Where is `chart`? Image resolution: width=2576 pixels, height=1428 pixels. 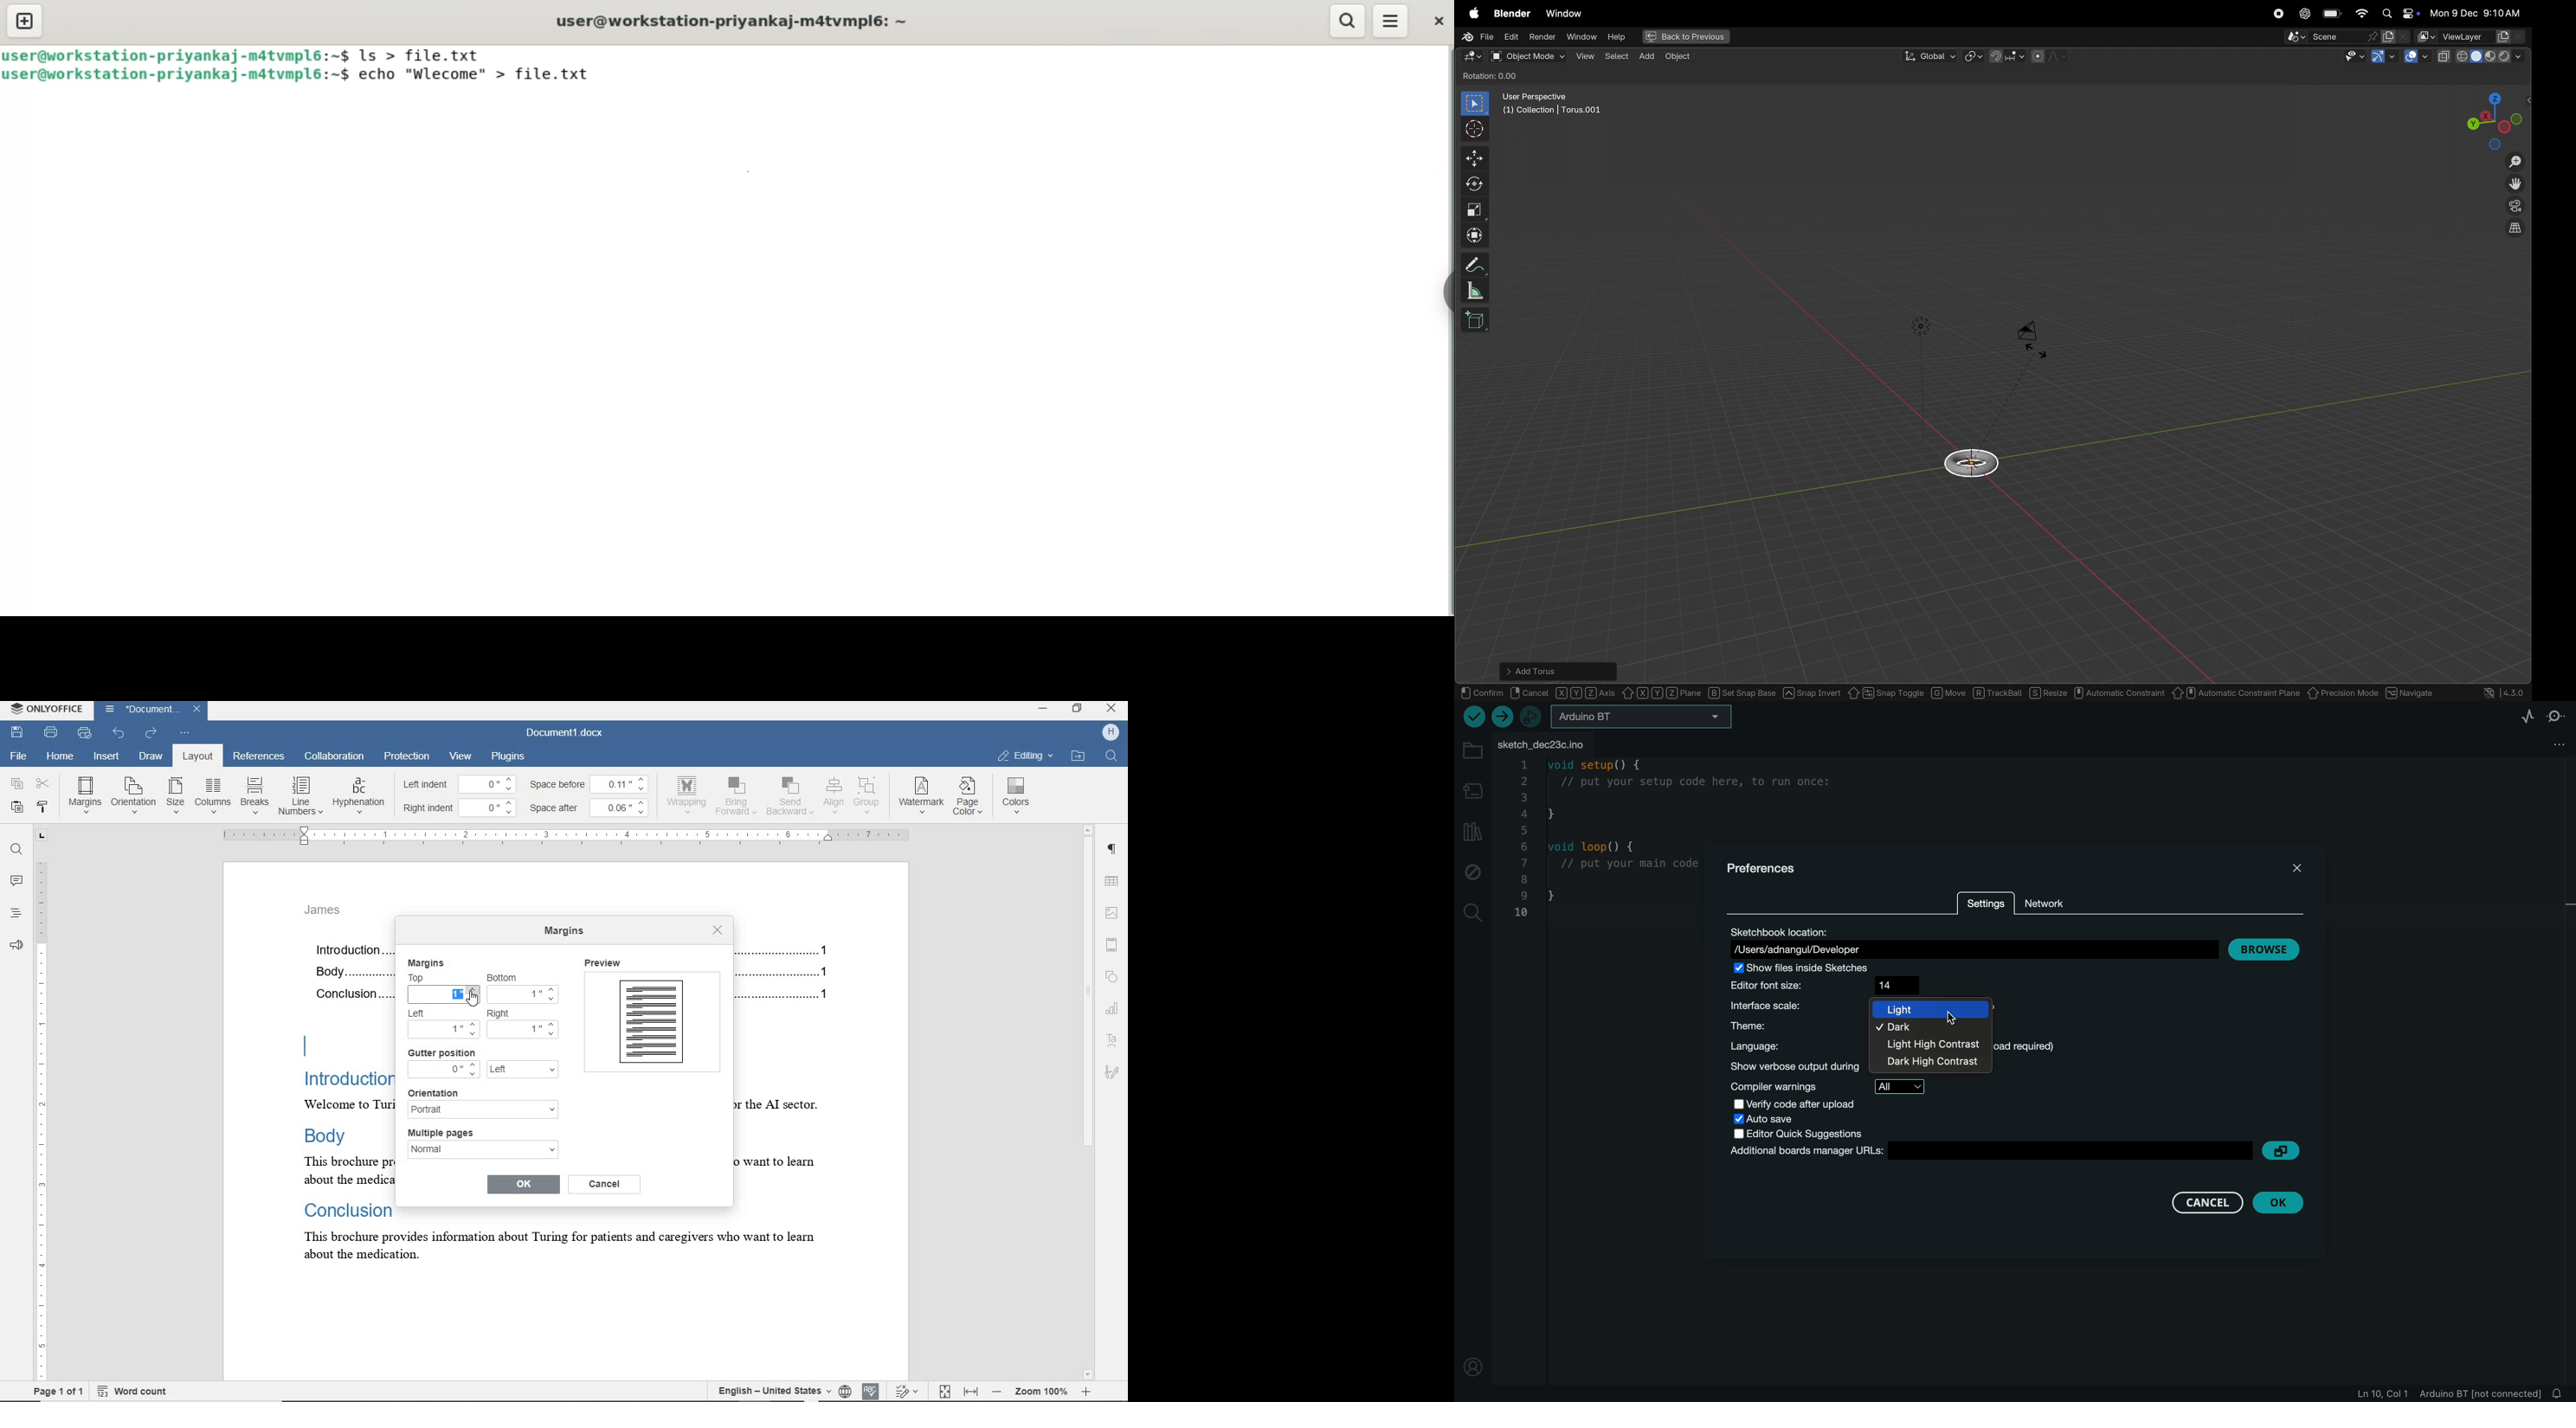
chart is located at coordinates (1114, 1011).